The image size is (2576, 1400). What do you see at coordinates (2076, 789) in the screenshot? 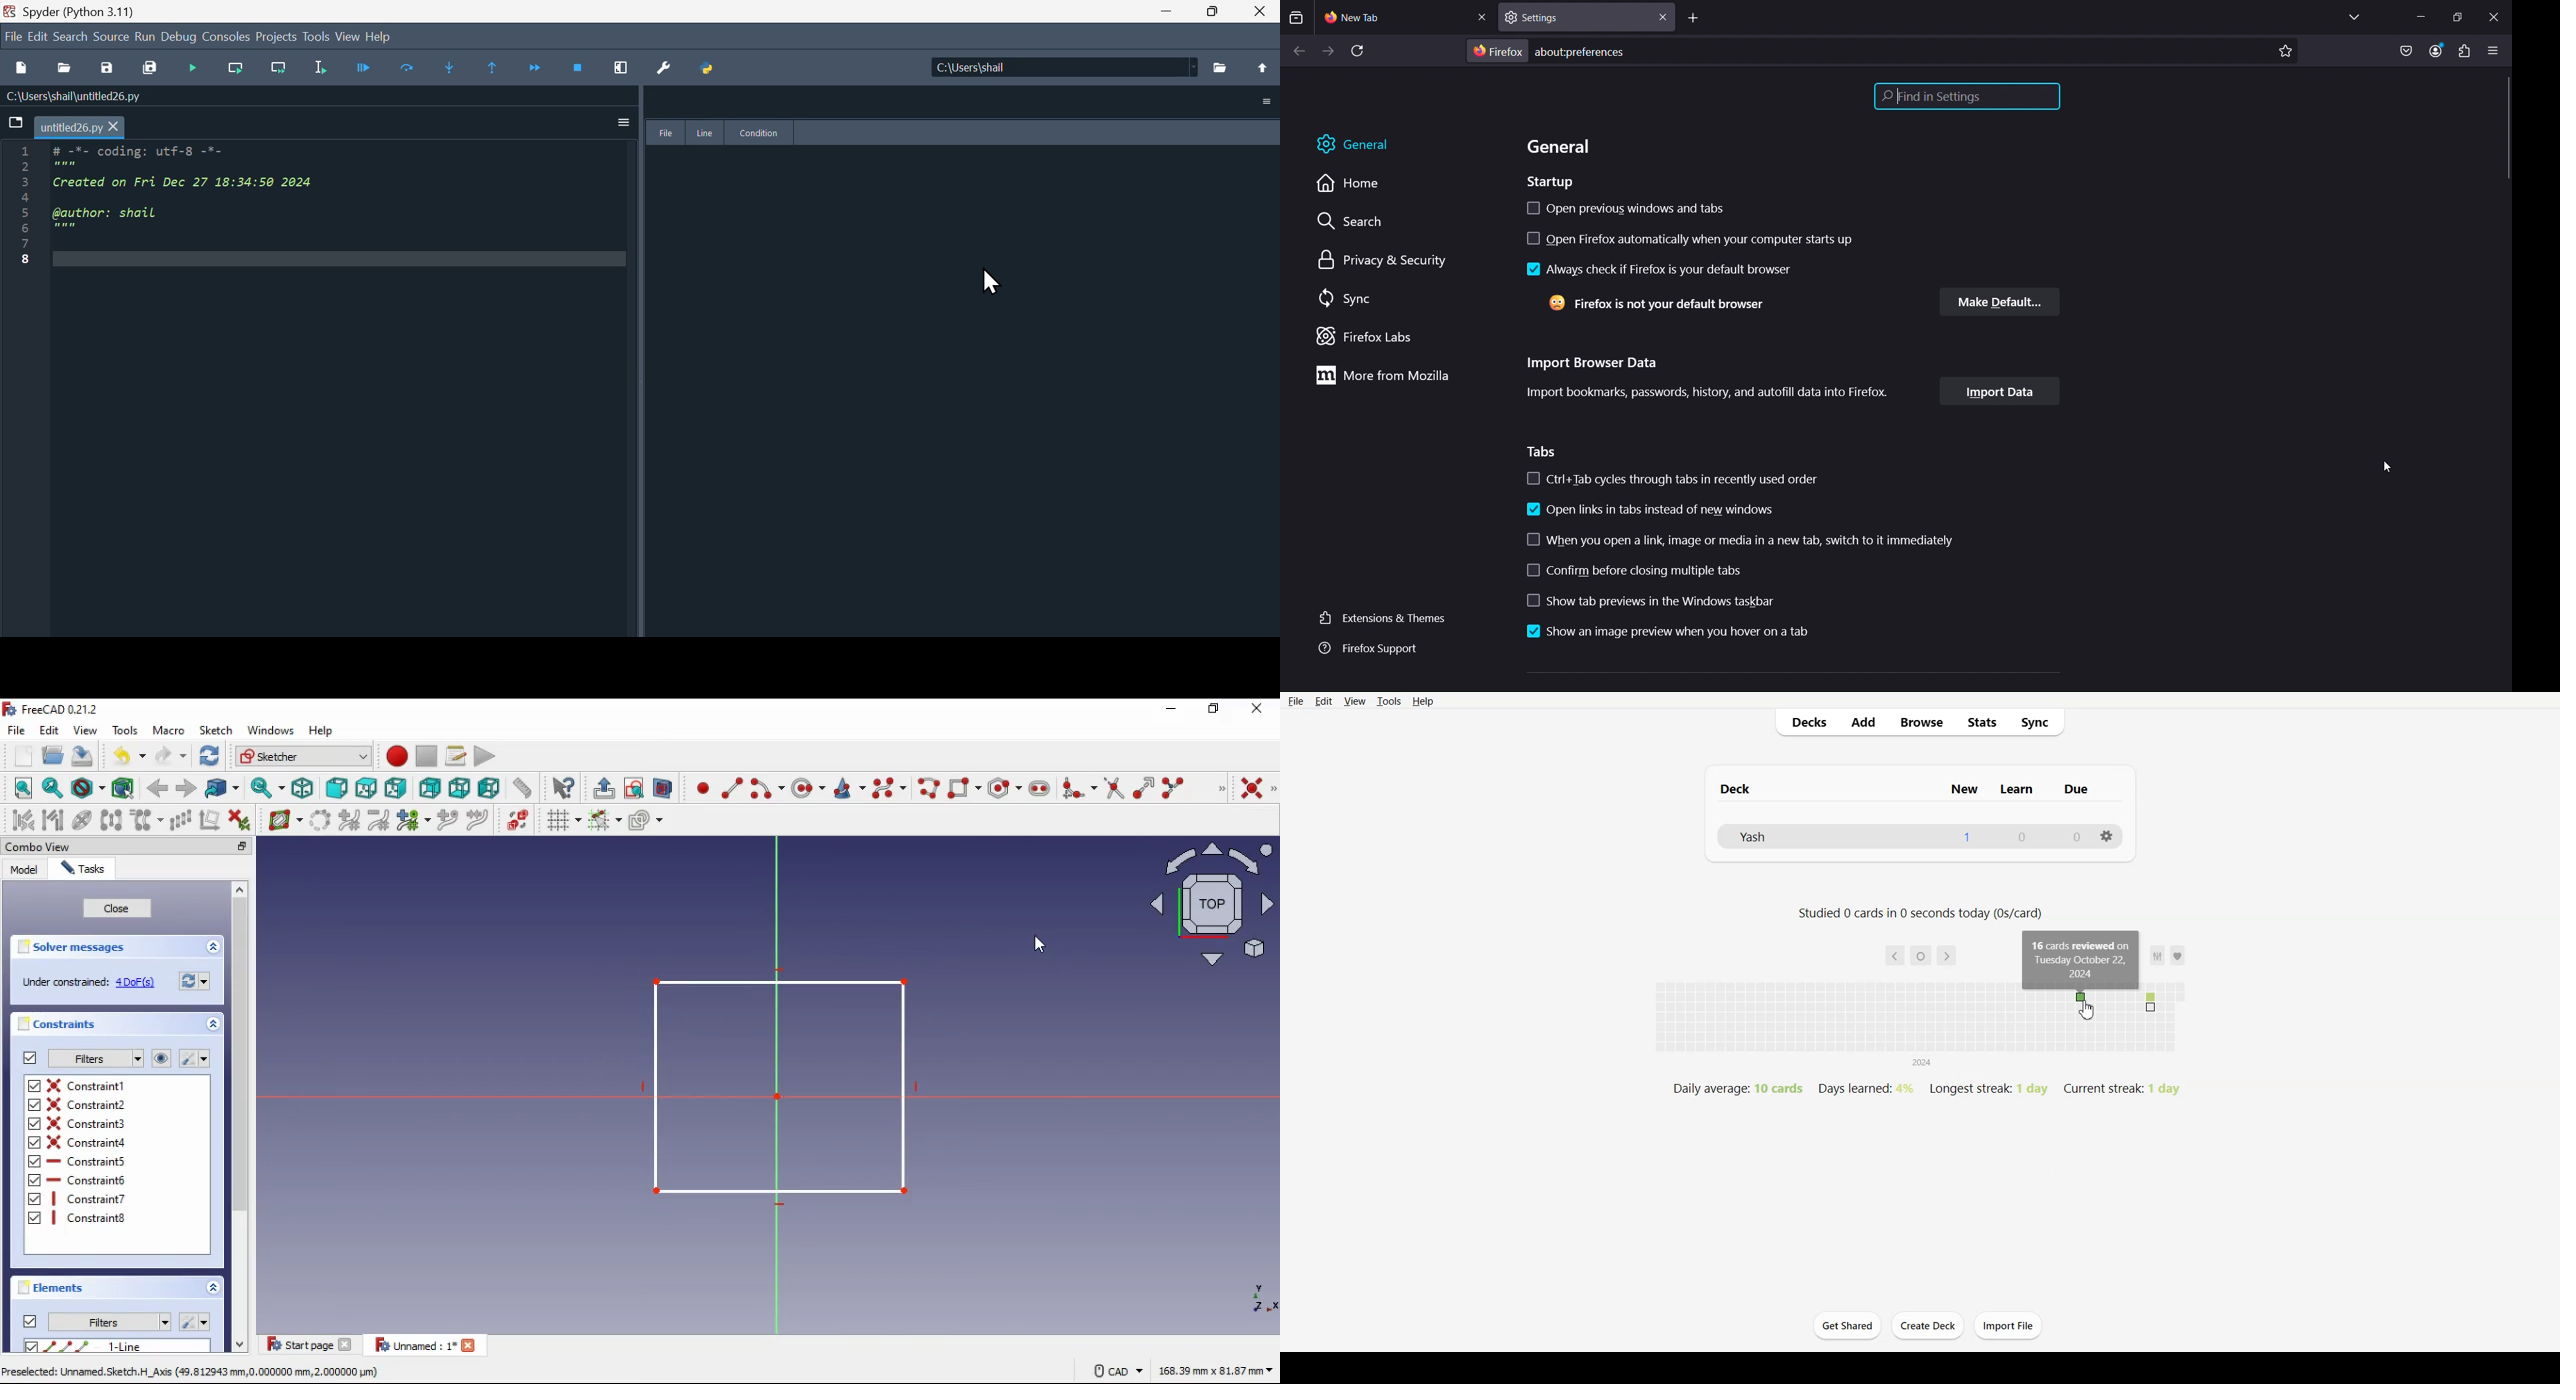
I see `due` at bounding box center [2076, 789].